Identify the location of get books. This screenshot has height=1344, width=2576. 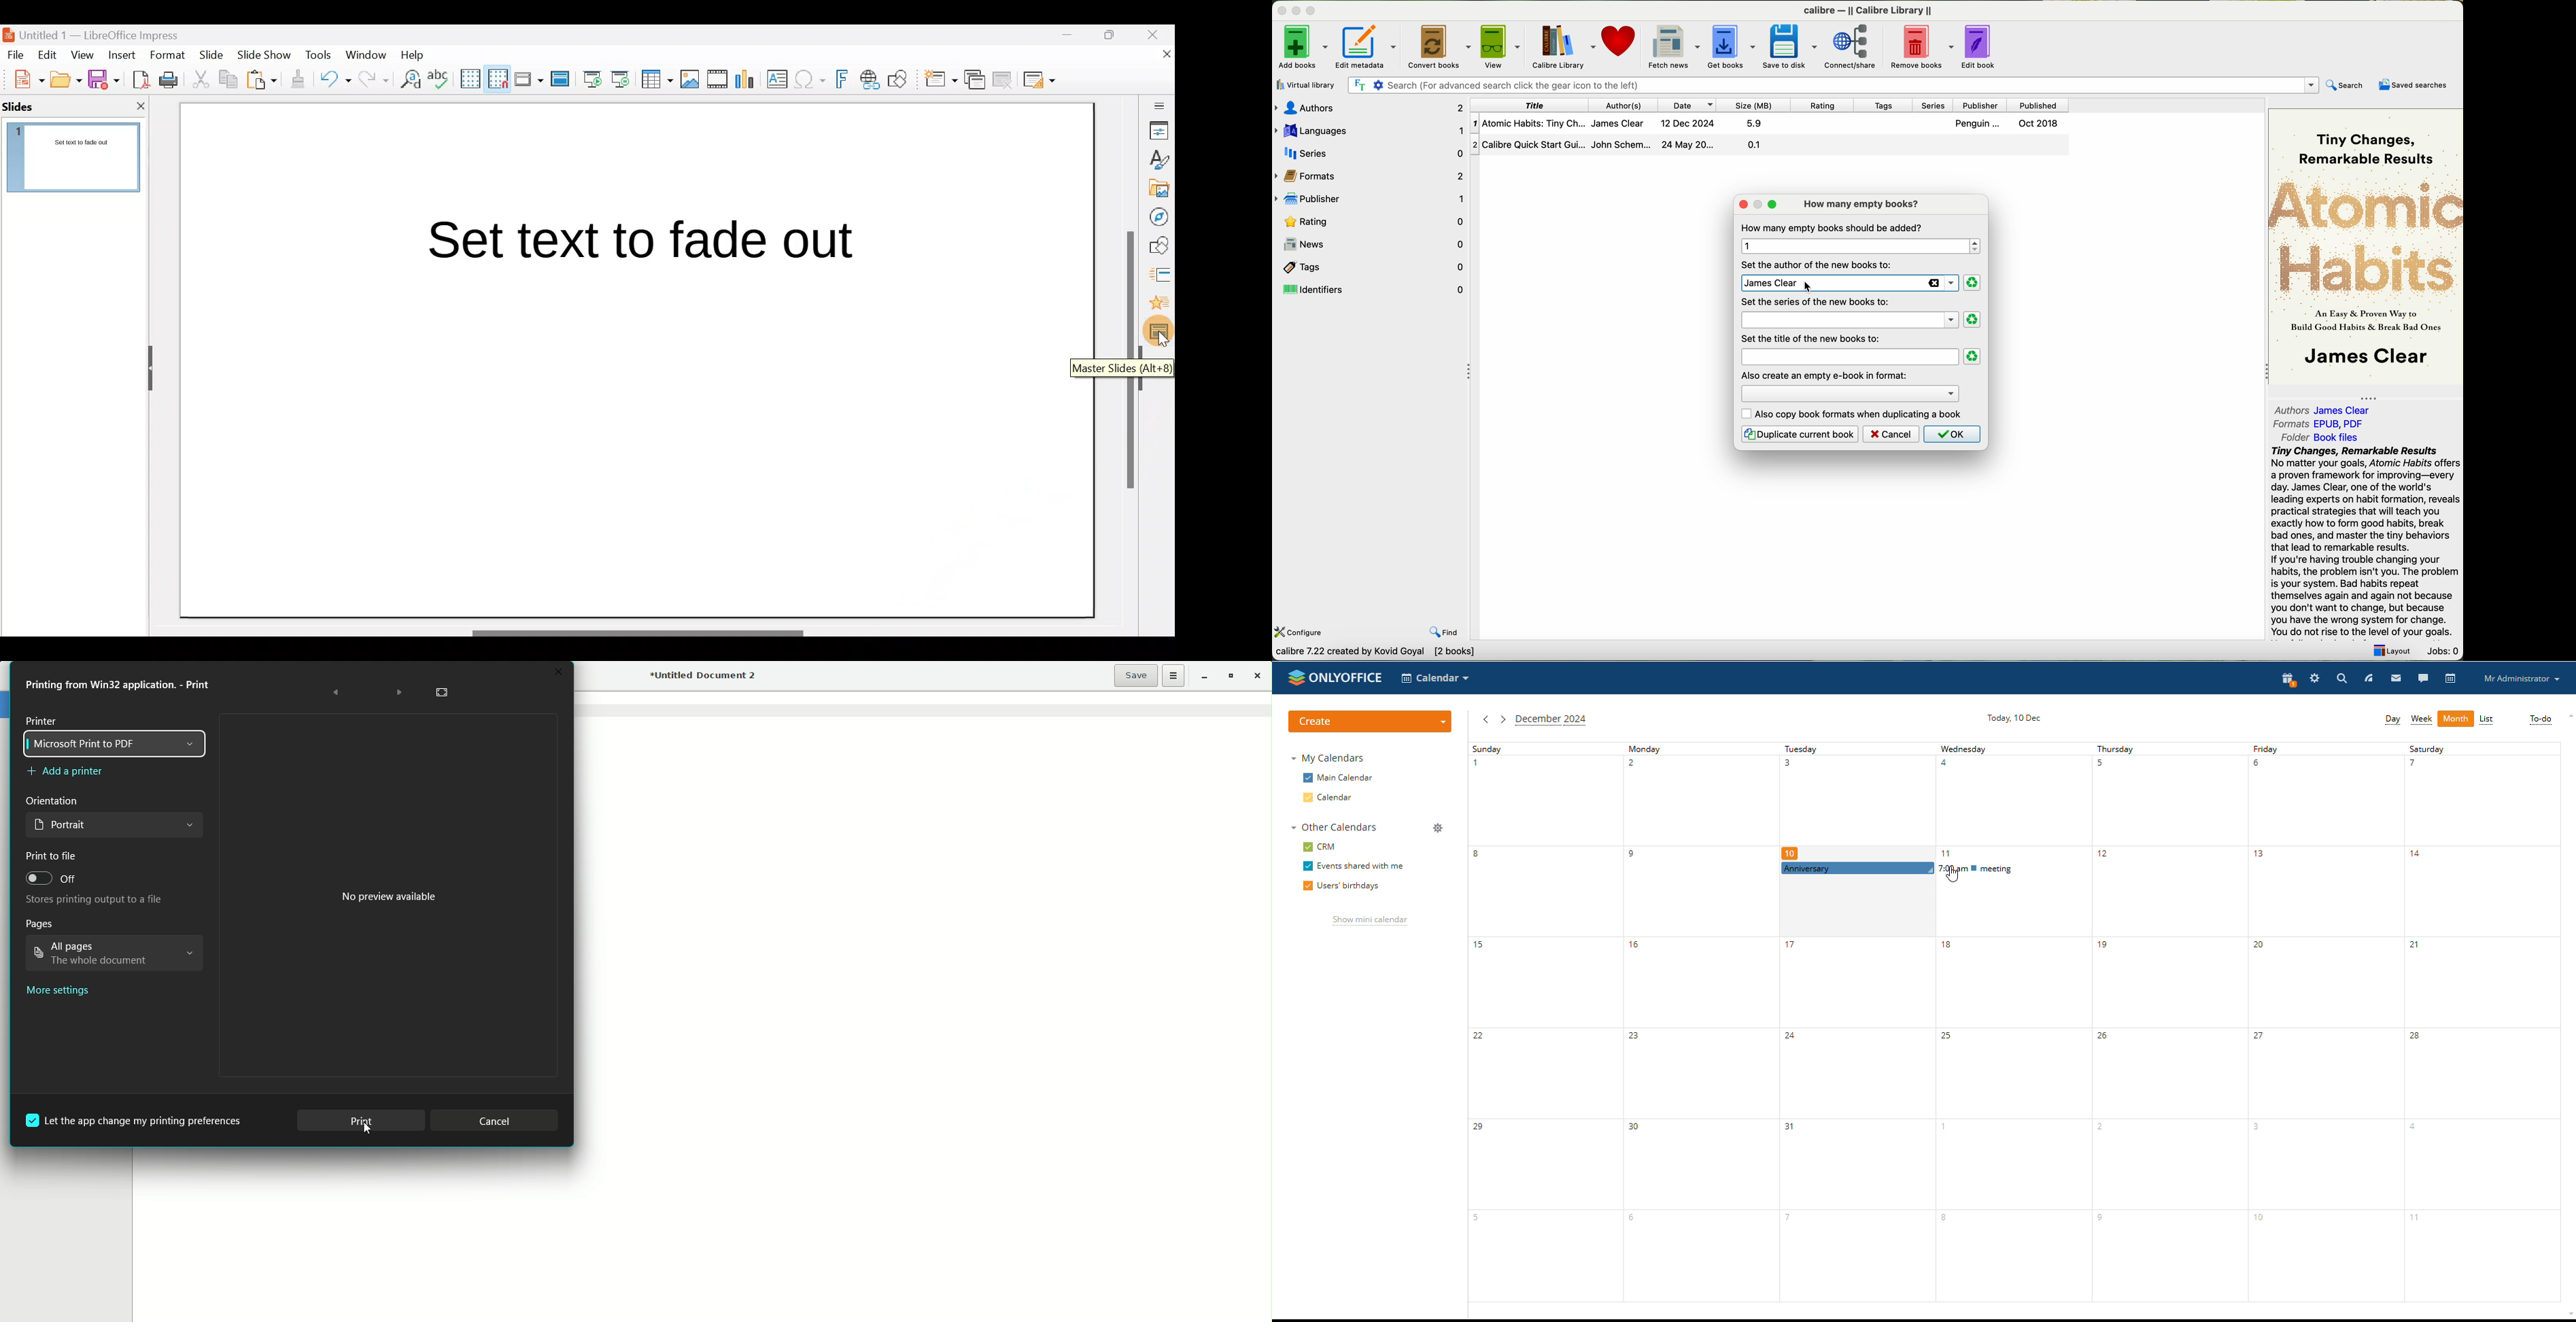
(1730, 46).